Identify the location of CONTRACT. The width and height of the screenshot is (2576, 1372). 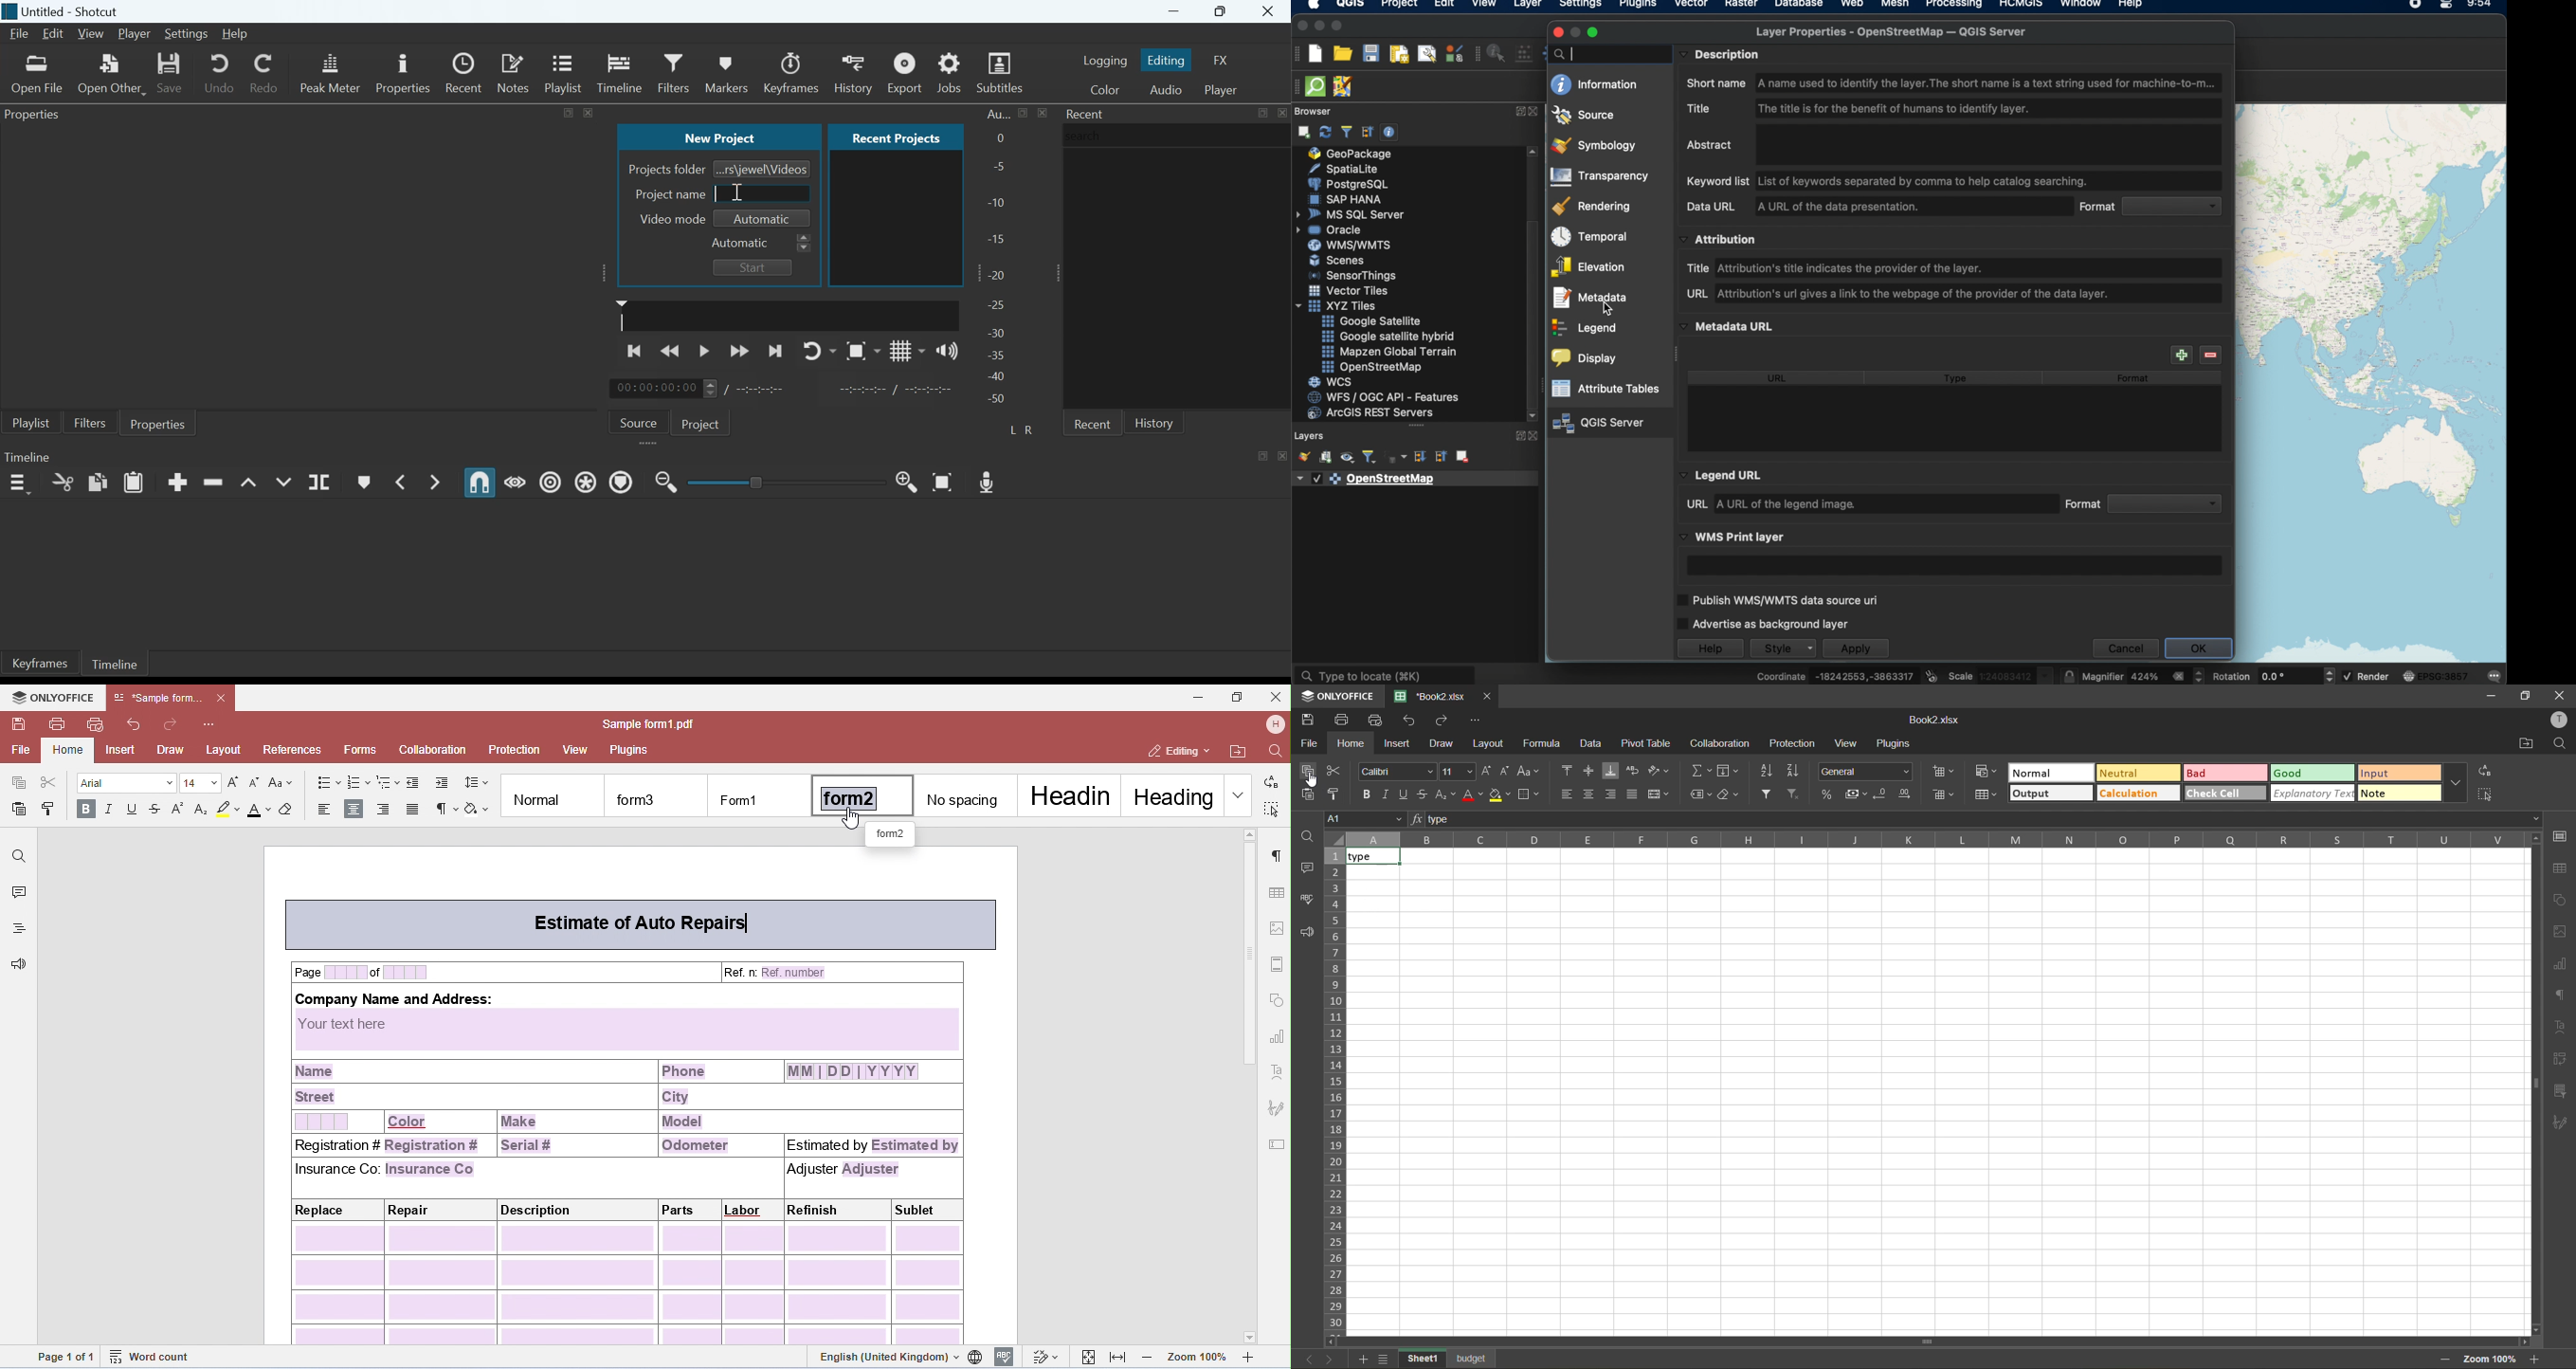
(1535, 112).